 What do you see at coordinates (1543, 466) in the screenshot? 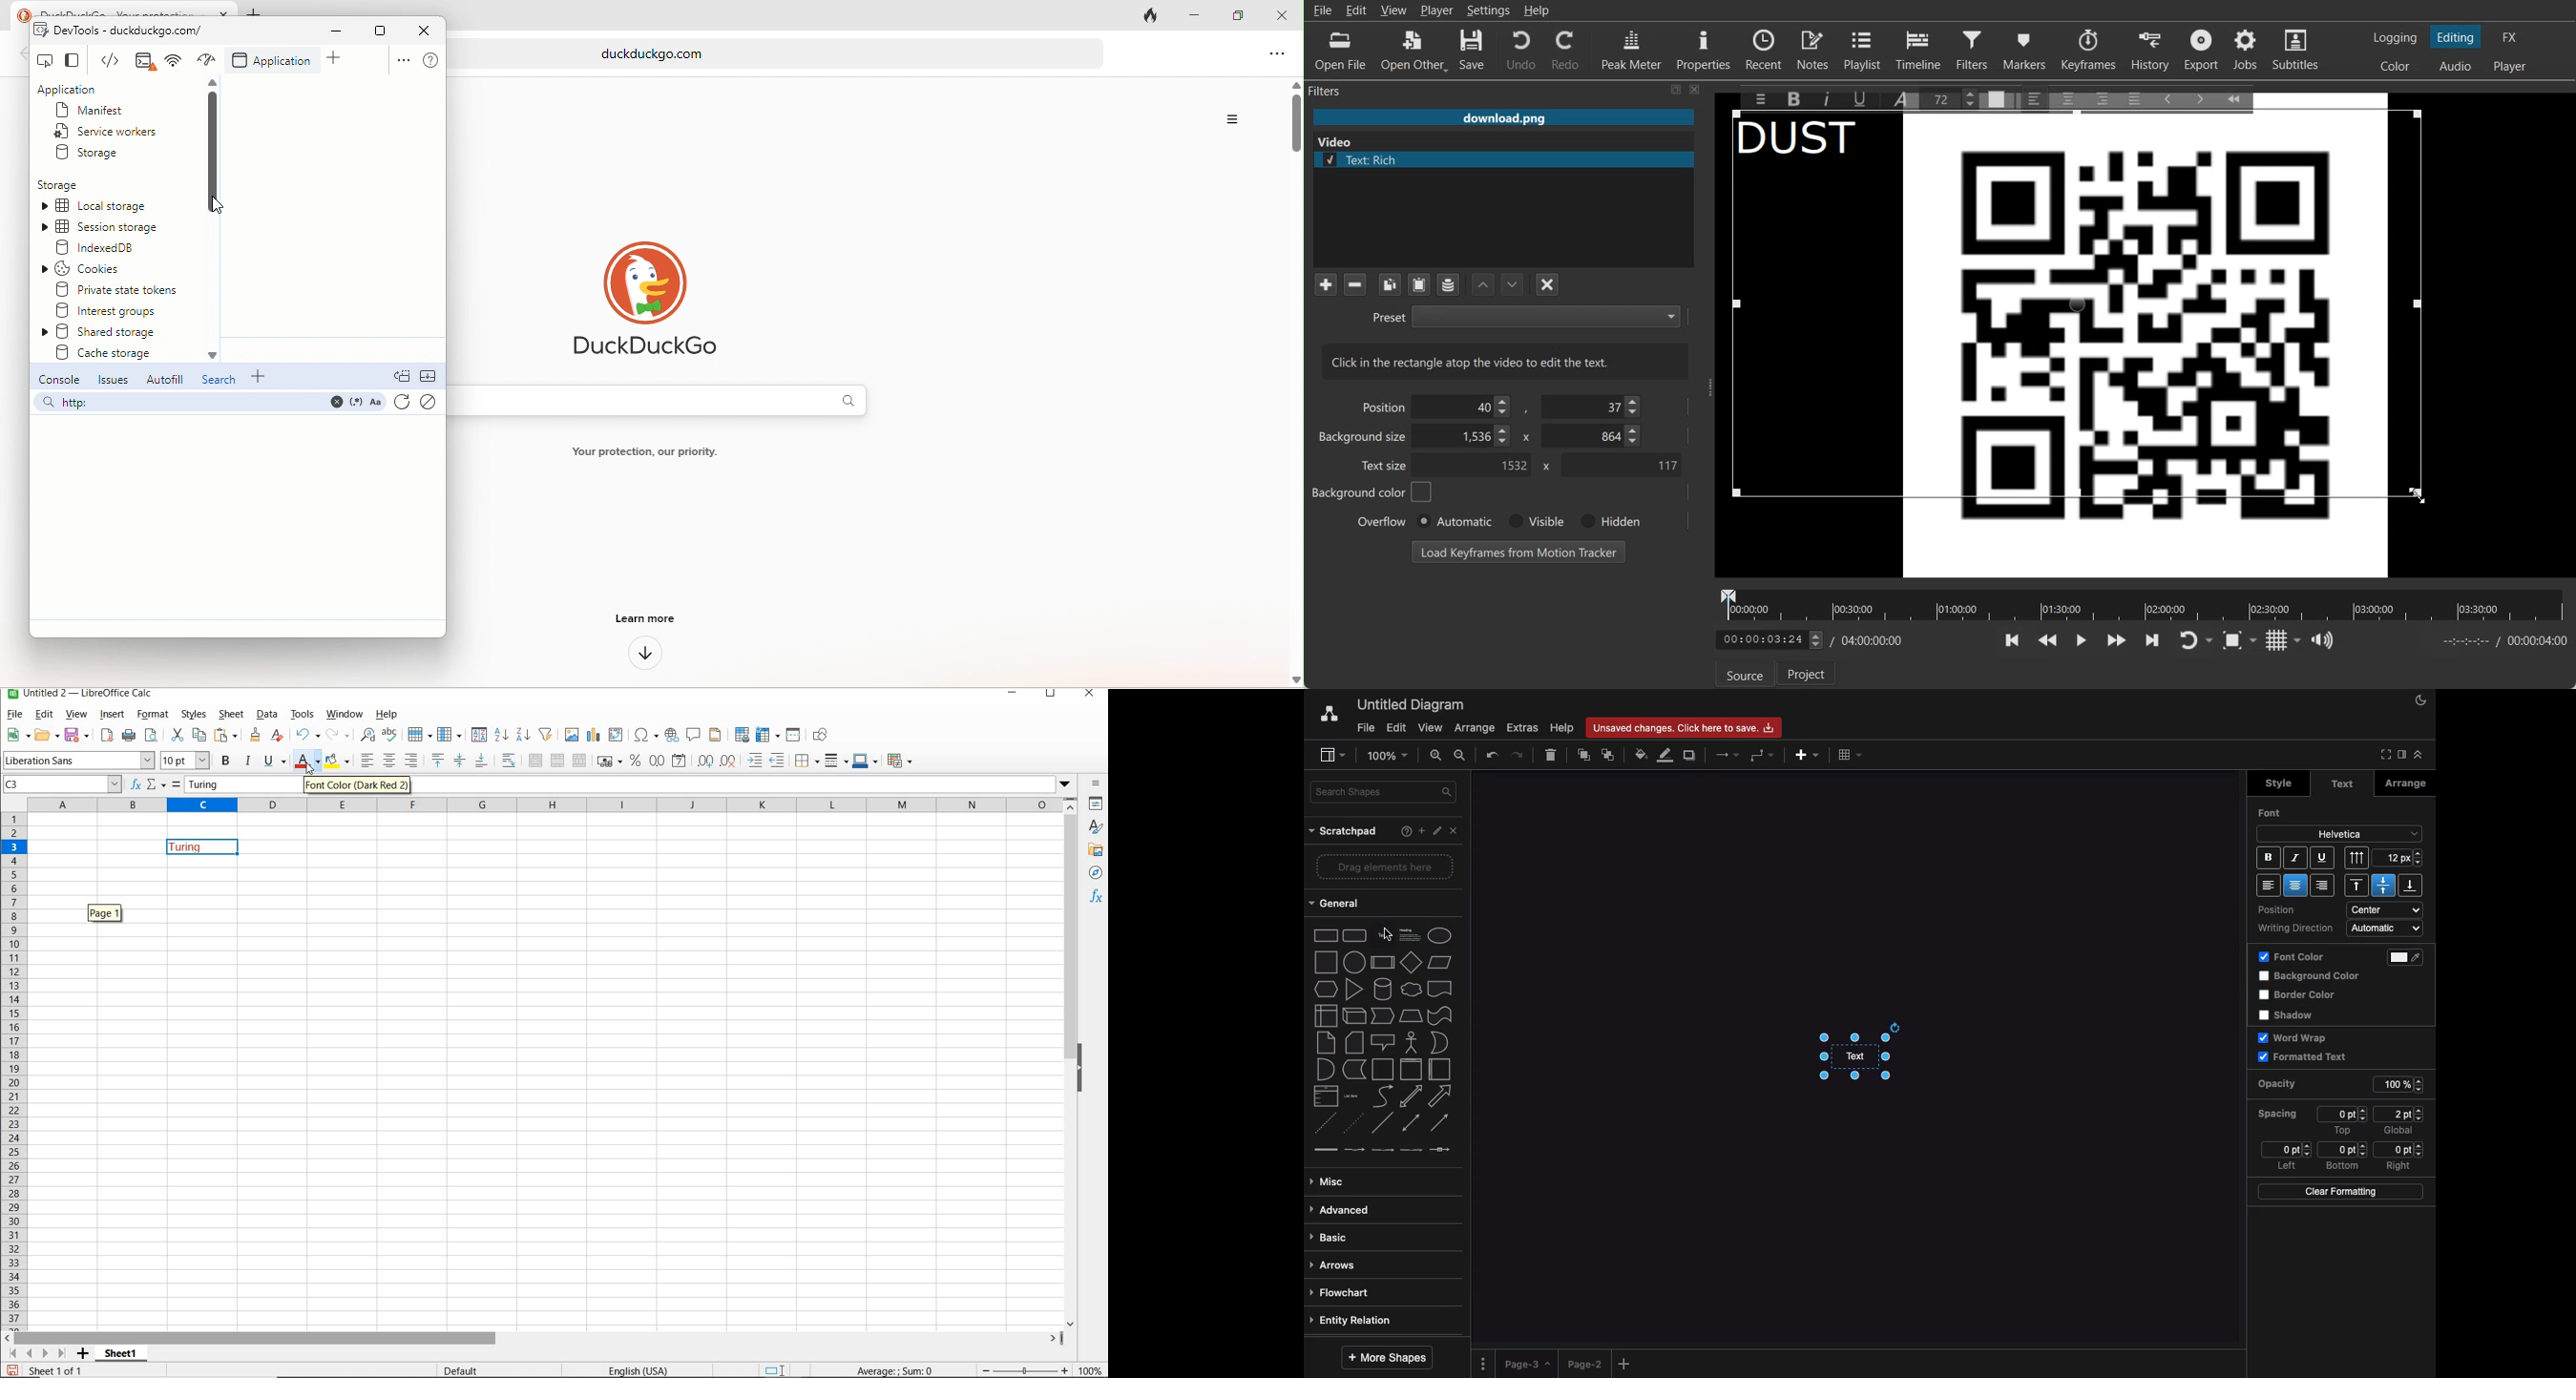
I see `x` at bounding box center [1543, 466].